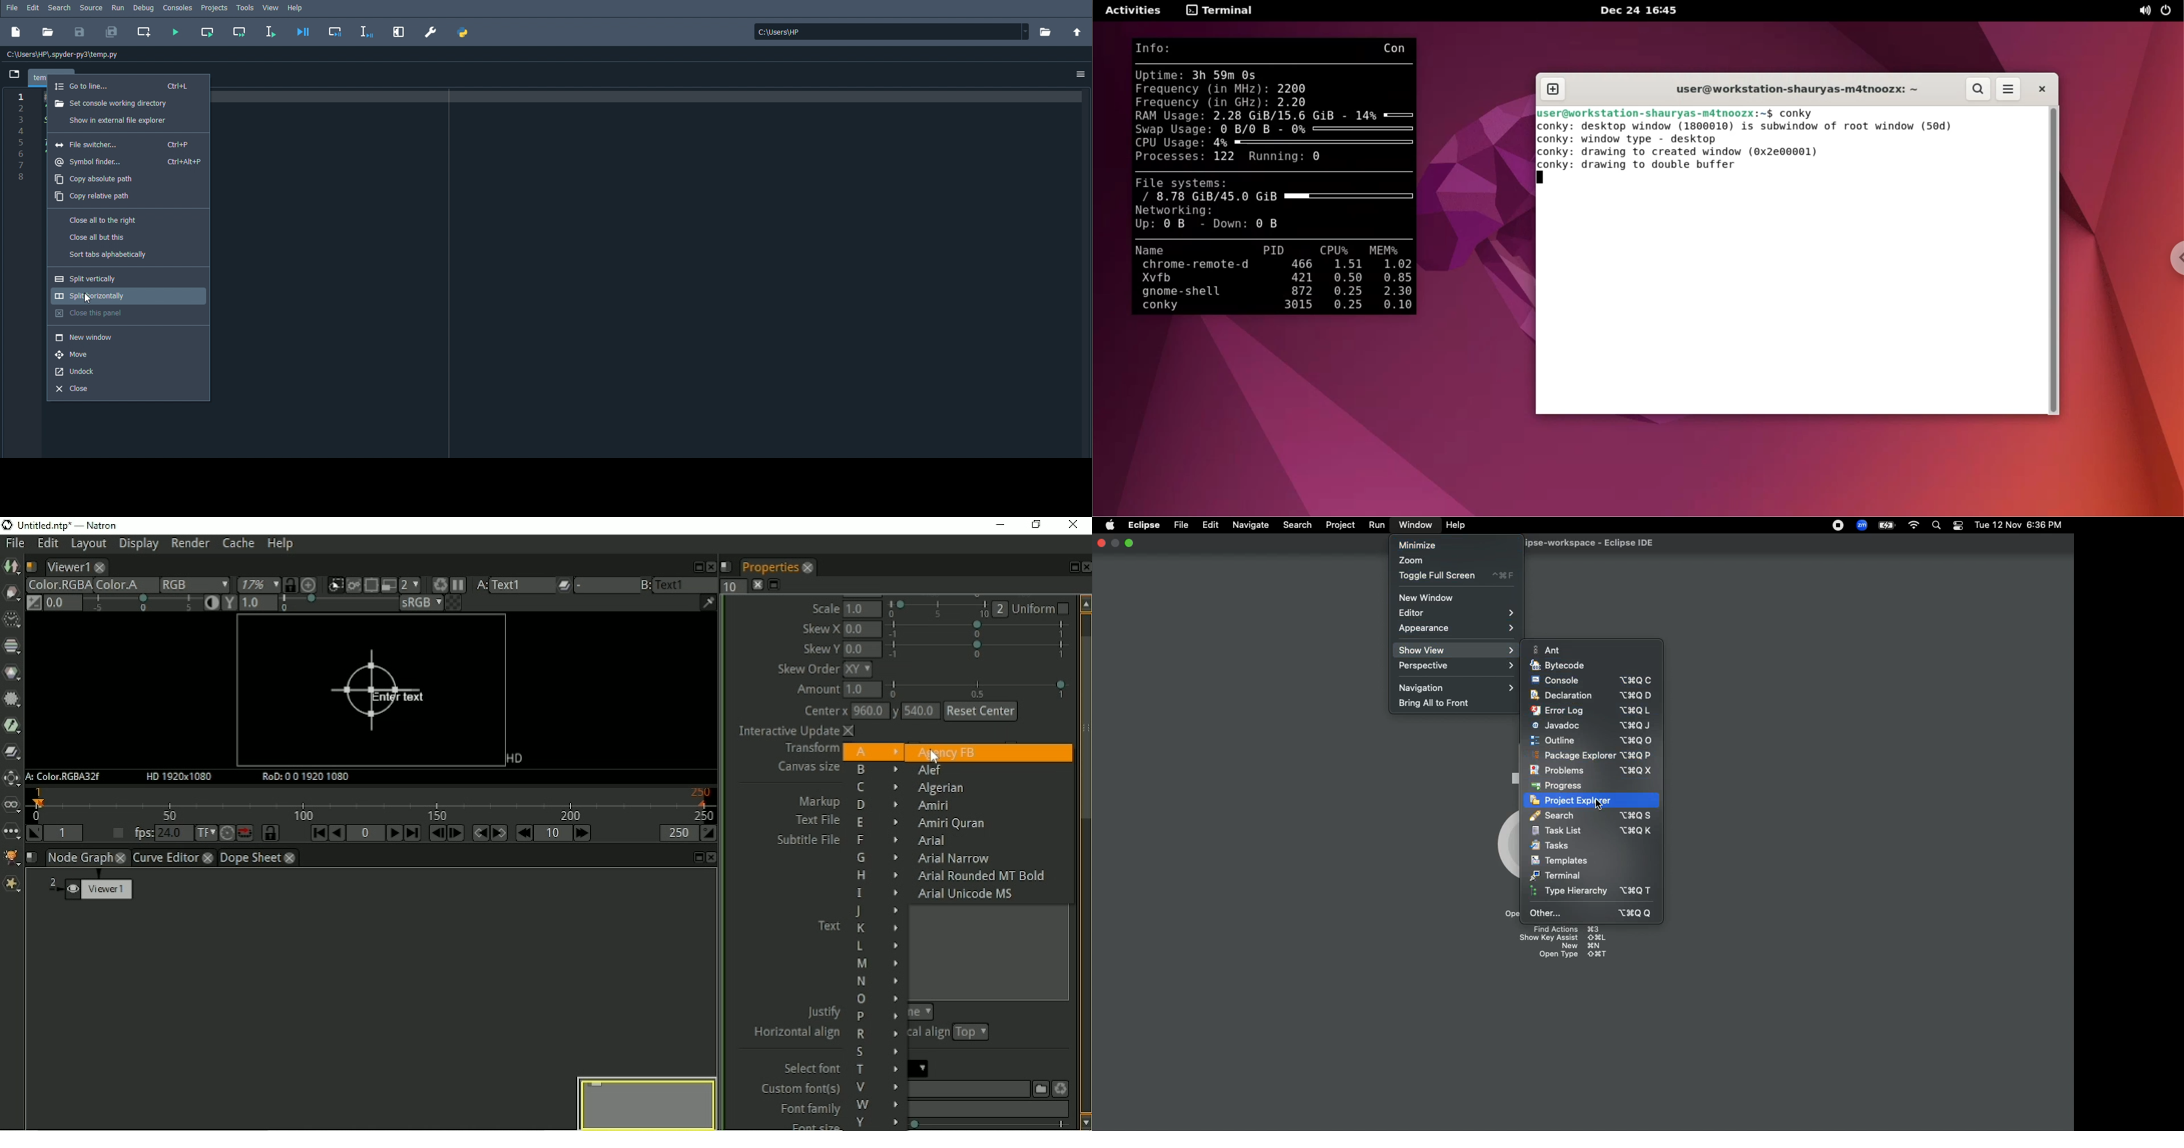  I want to click on Problems, so click(1591, 771).